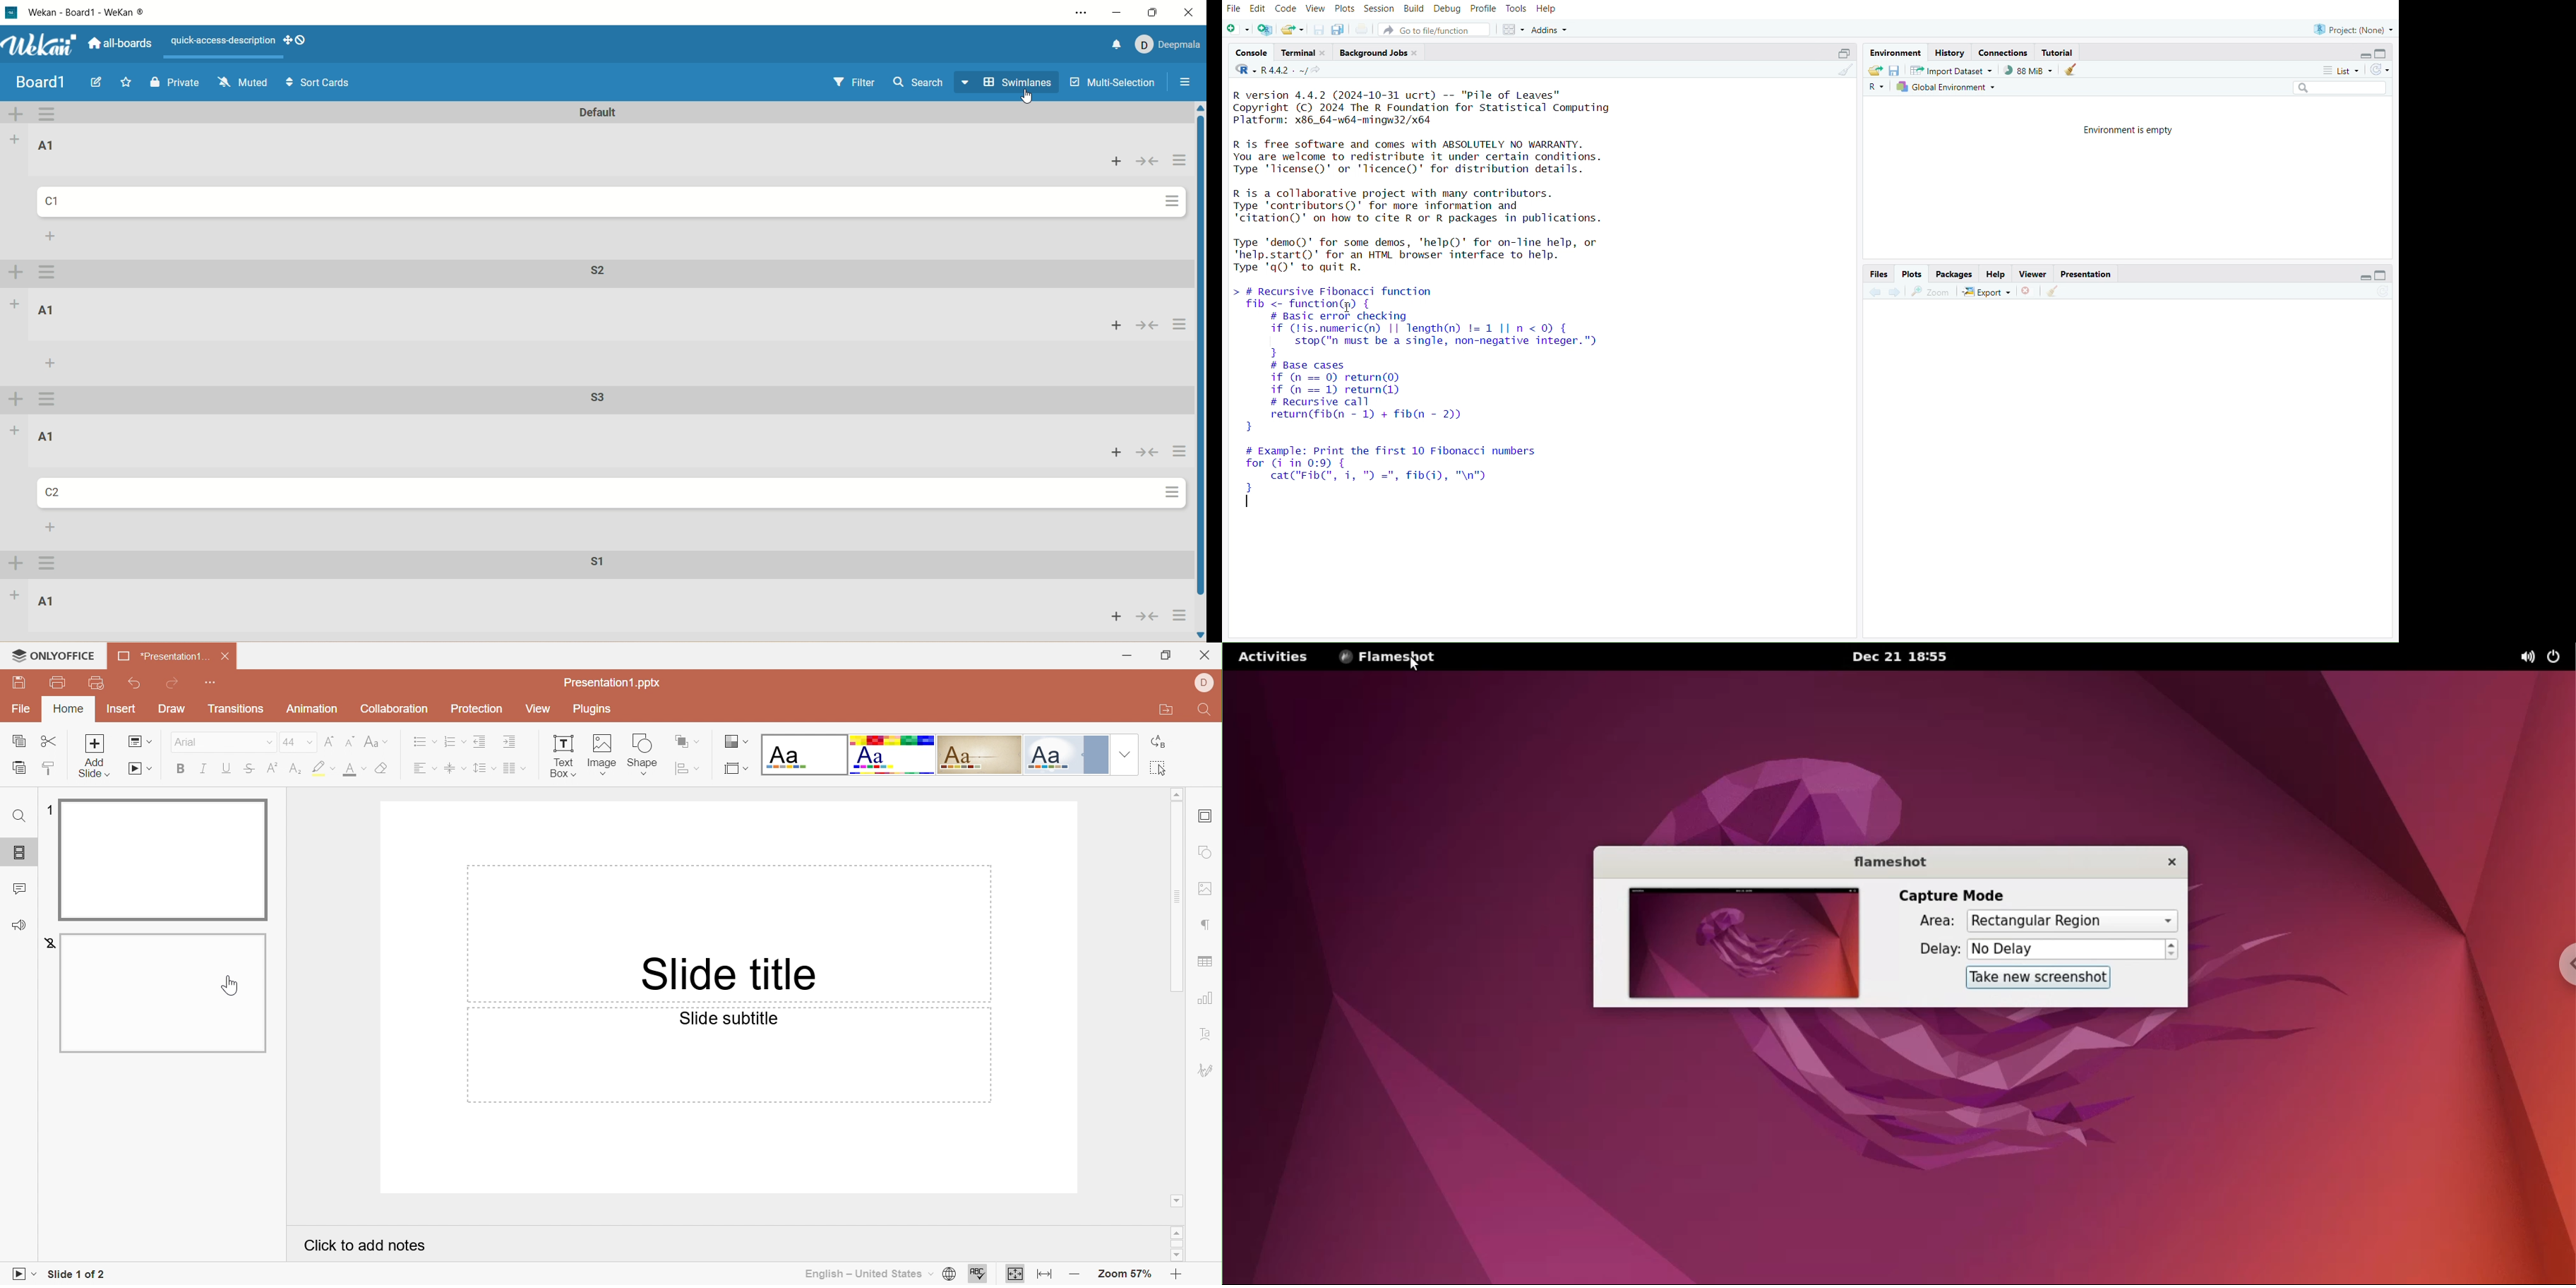 Image resolution: width=2576 pixels, height=1288 pixels. I want to click on FLAMESHOT, so click(1398, 657).